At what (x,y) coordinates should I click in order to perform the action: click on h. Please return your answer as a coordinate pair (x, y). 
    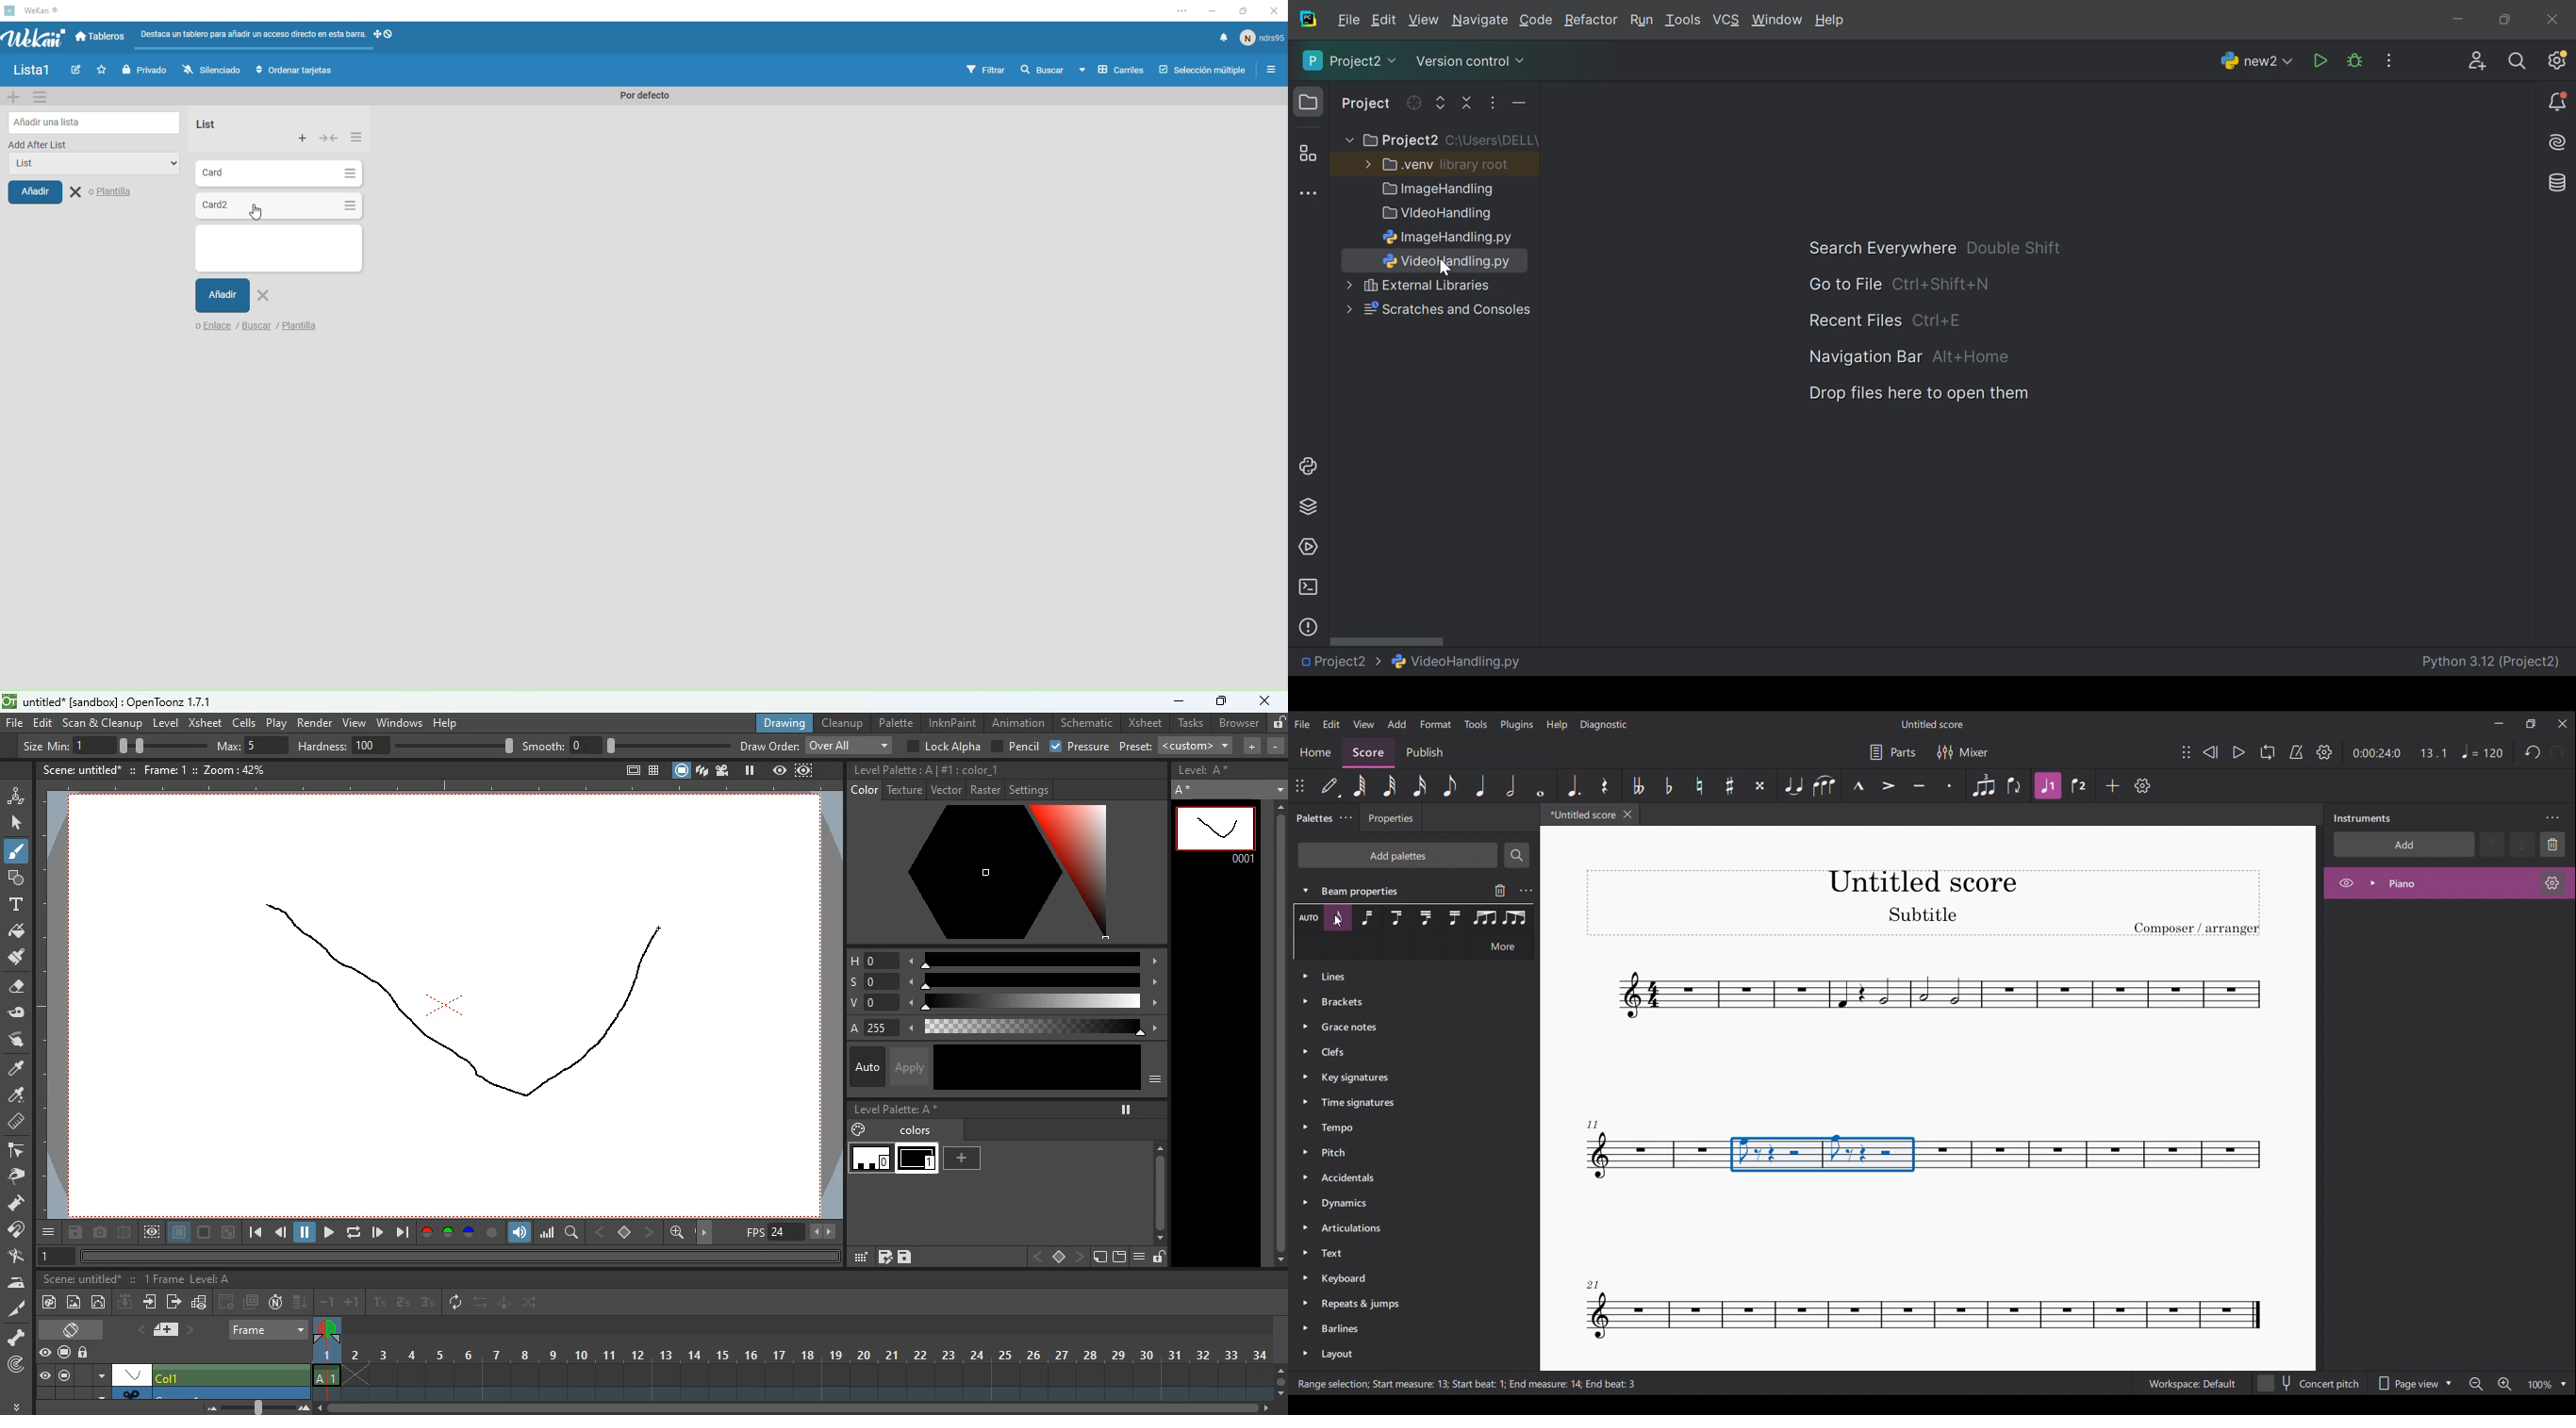
    Looking at the image, I should click on (1004, 959).